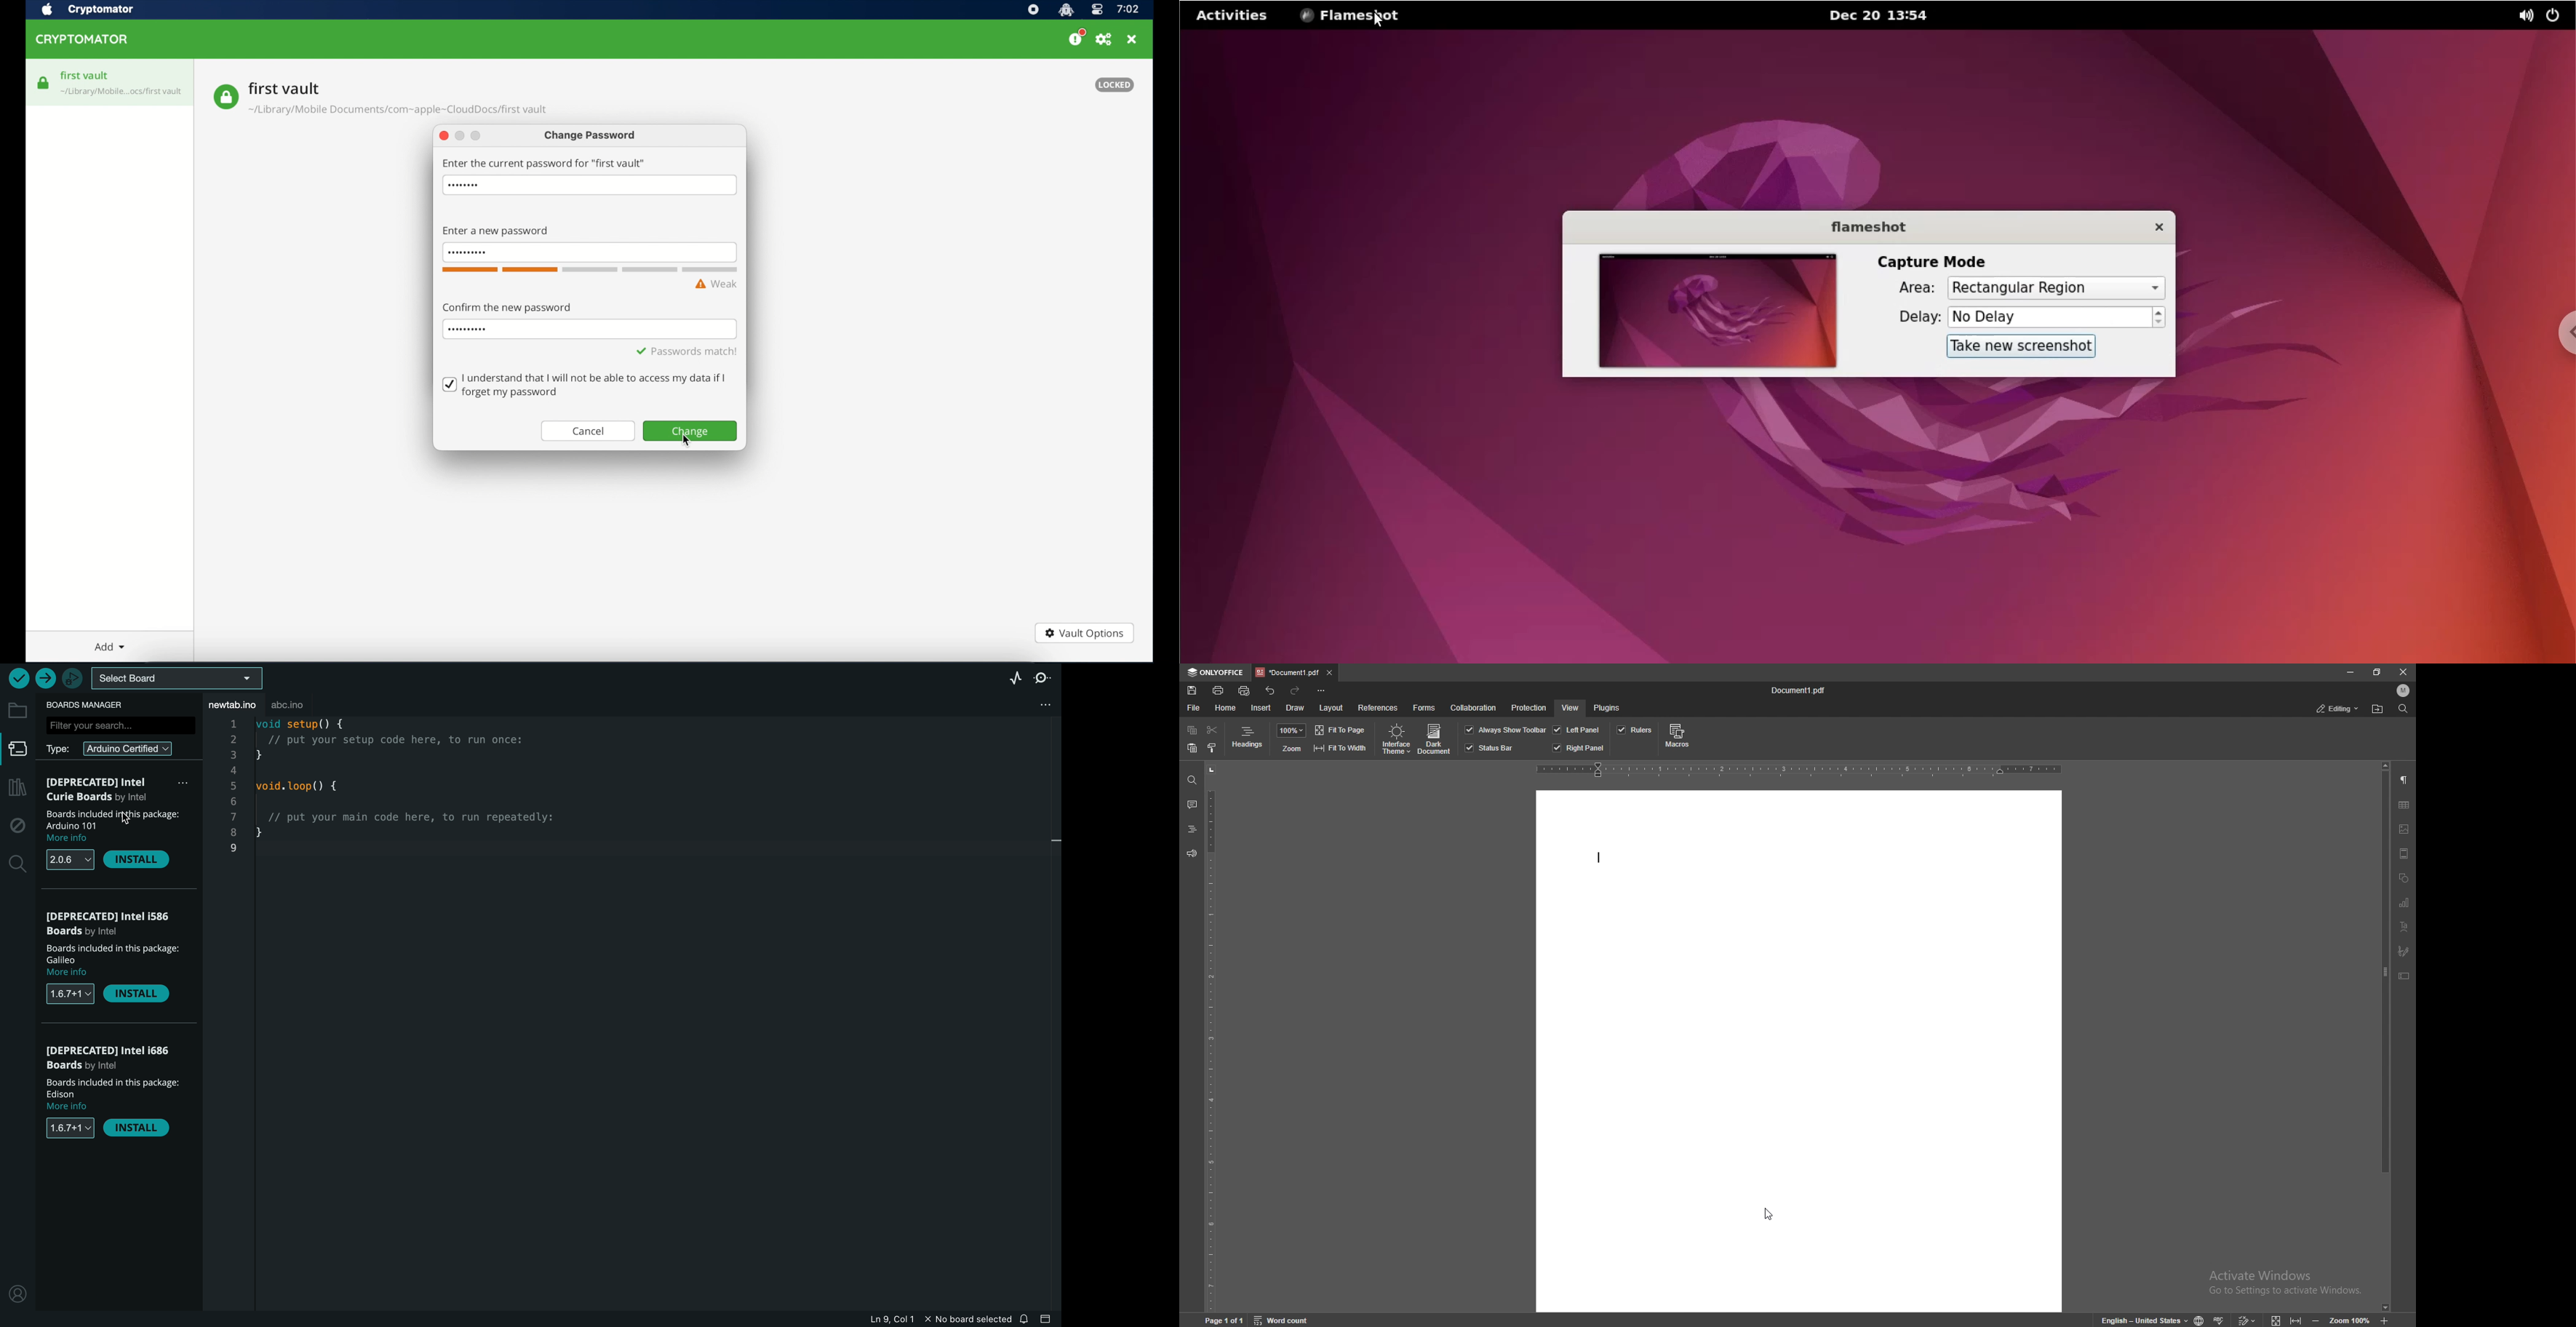 The height and width of the screenshot is (1344, 2576). I want to click on intel boards, so click(111, 922).